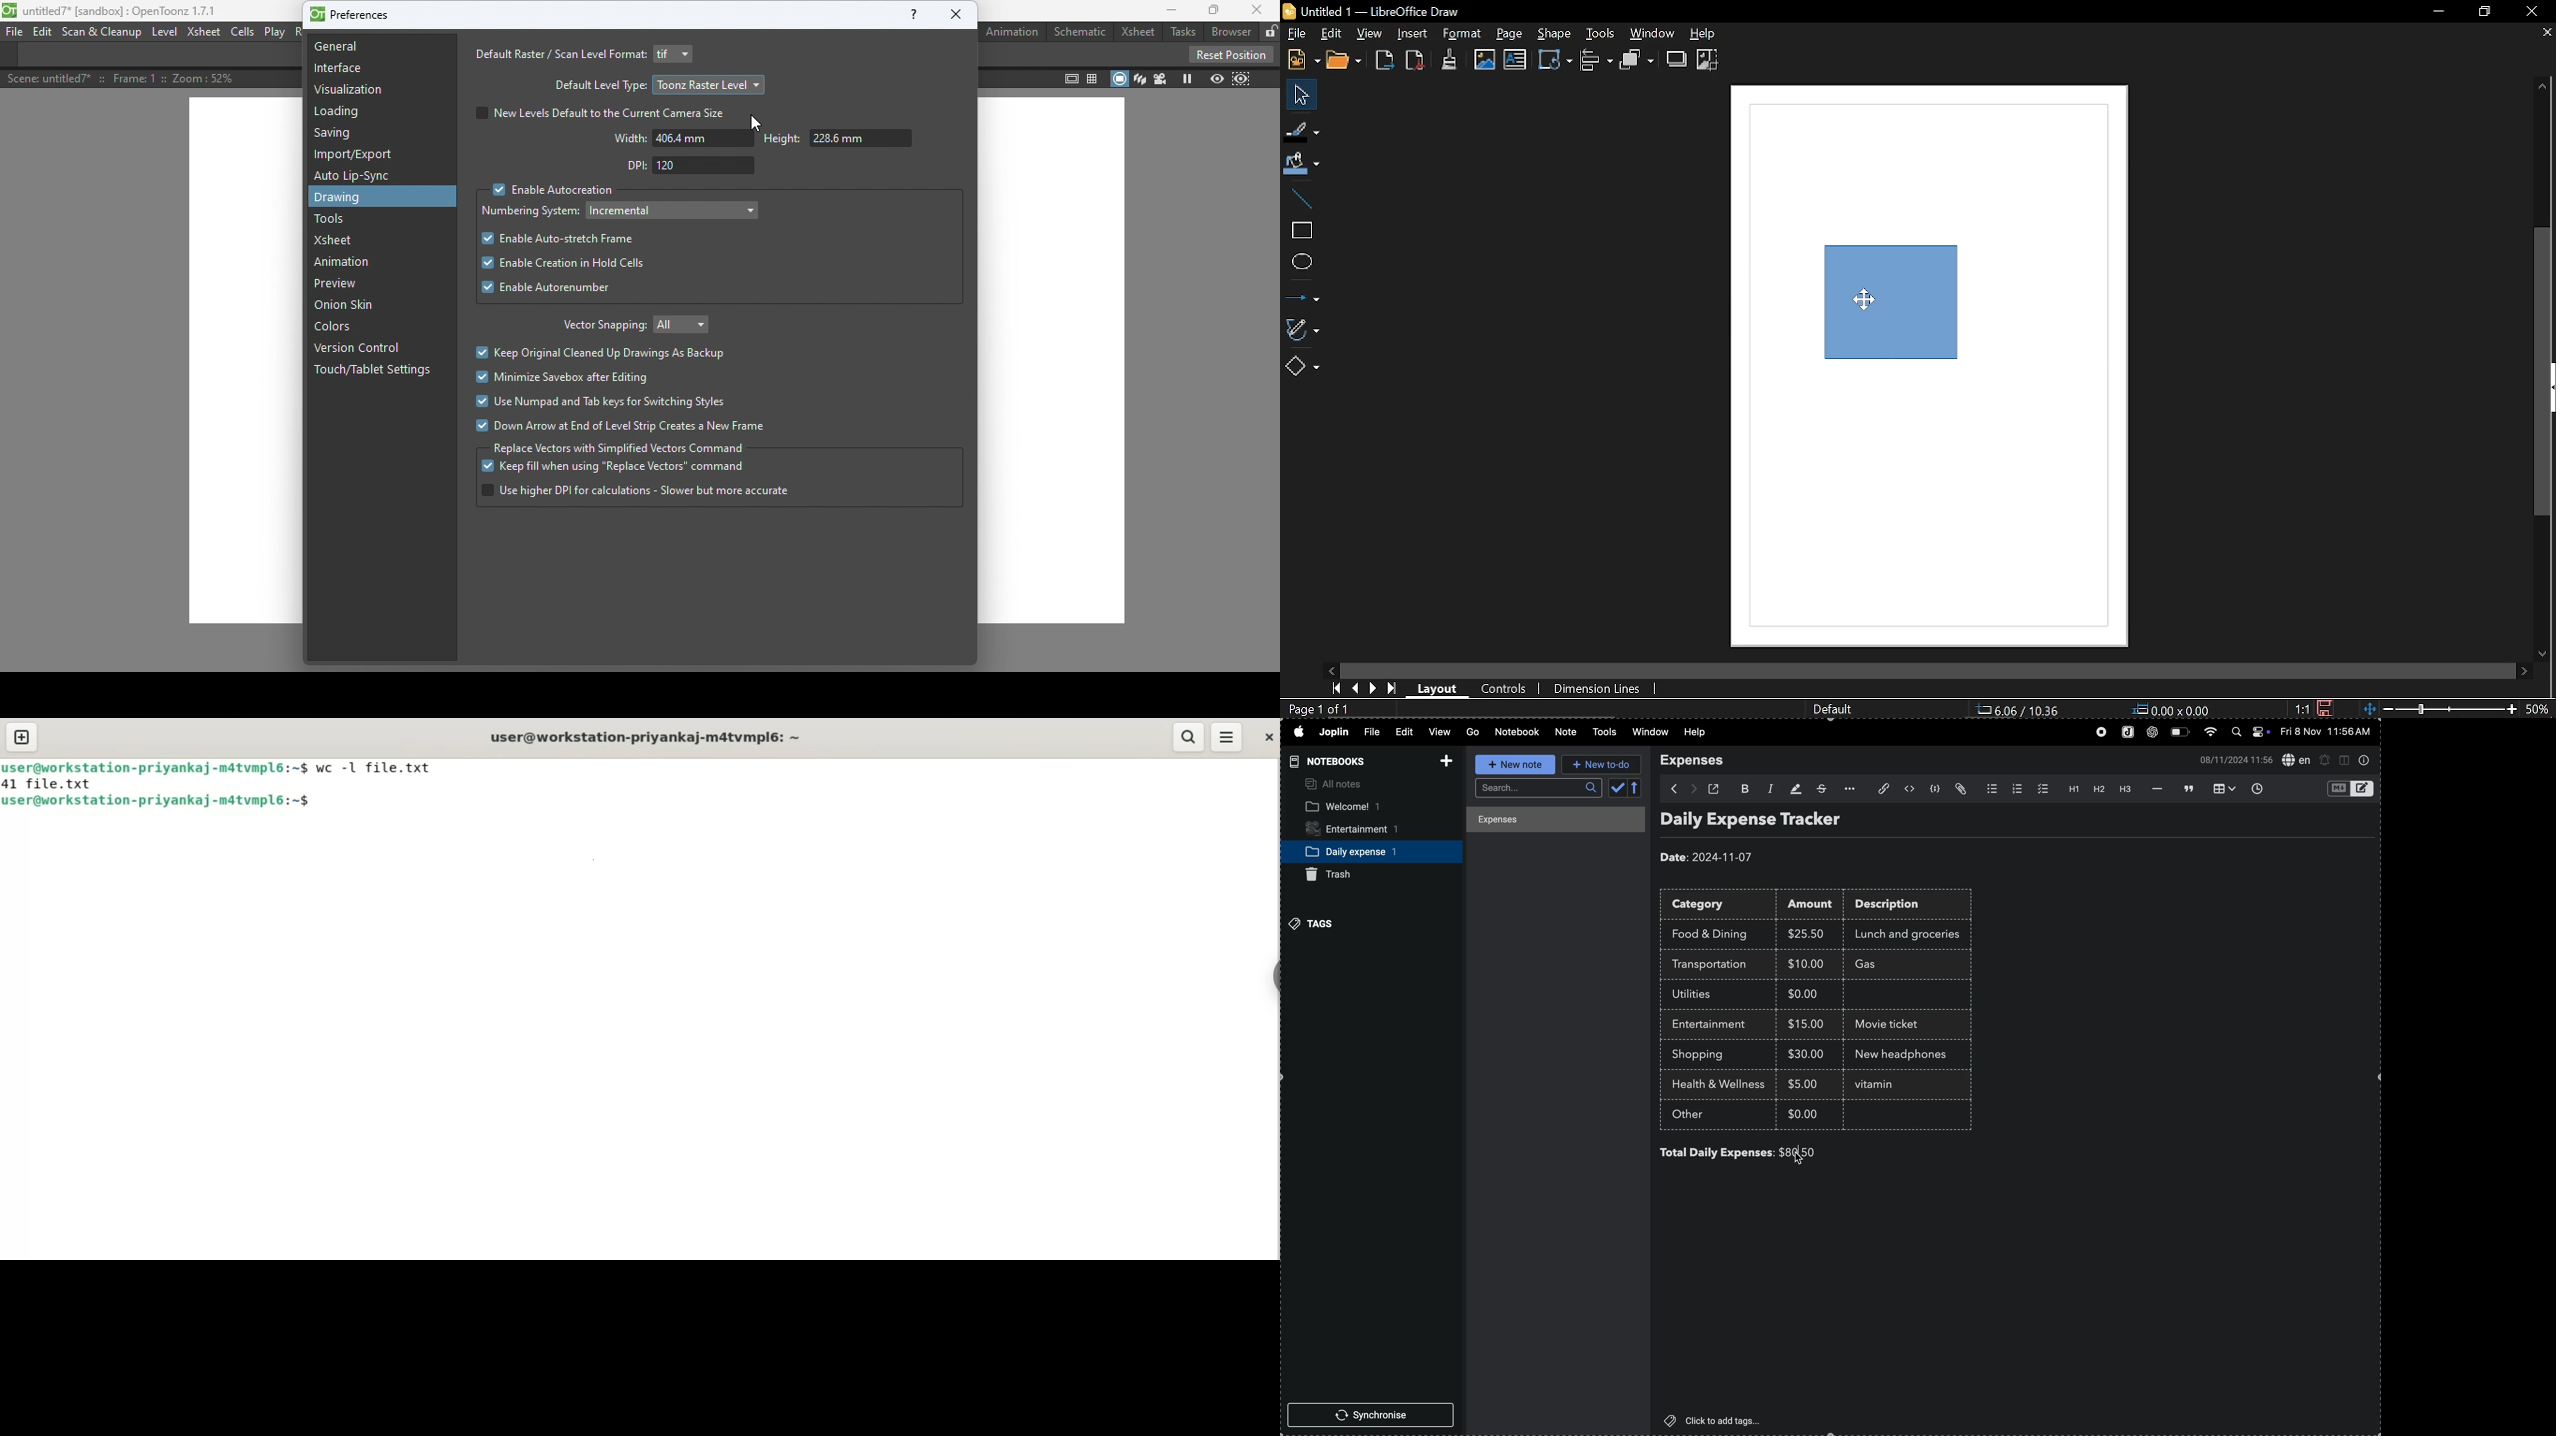 The image size is (2576, 1456). What do you see at coordinates (1813, 1152) in the screenshot?
I see `$80.00` at bounding box center [1813, 1152].